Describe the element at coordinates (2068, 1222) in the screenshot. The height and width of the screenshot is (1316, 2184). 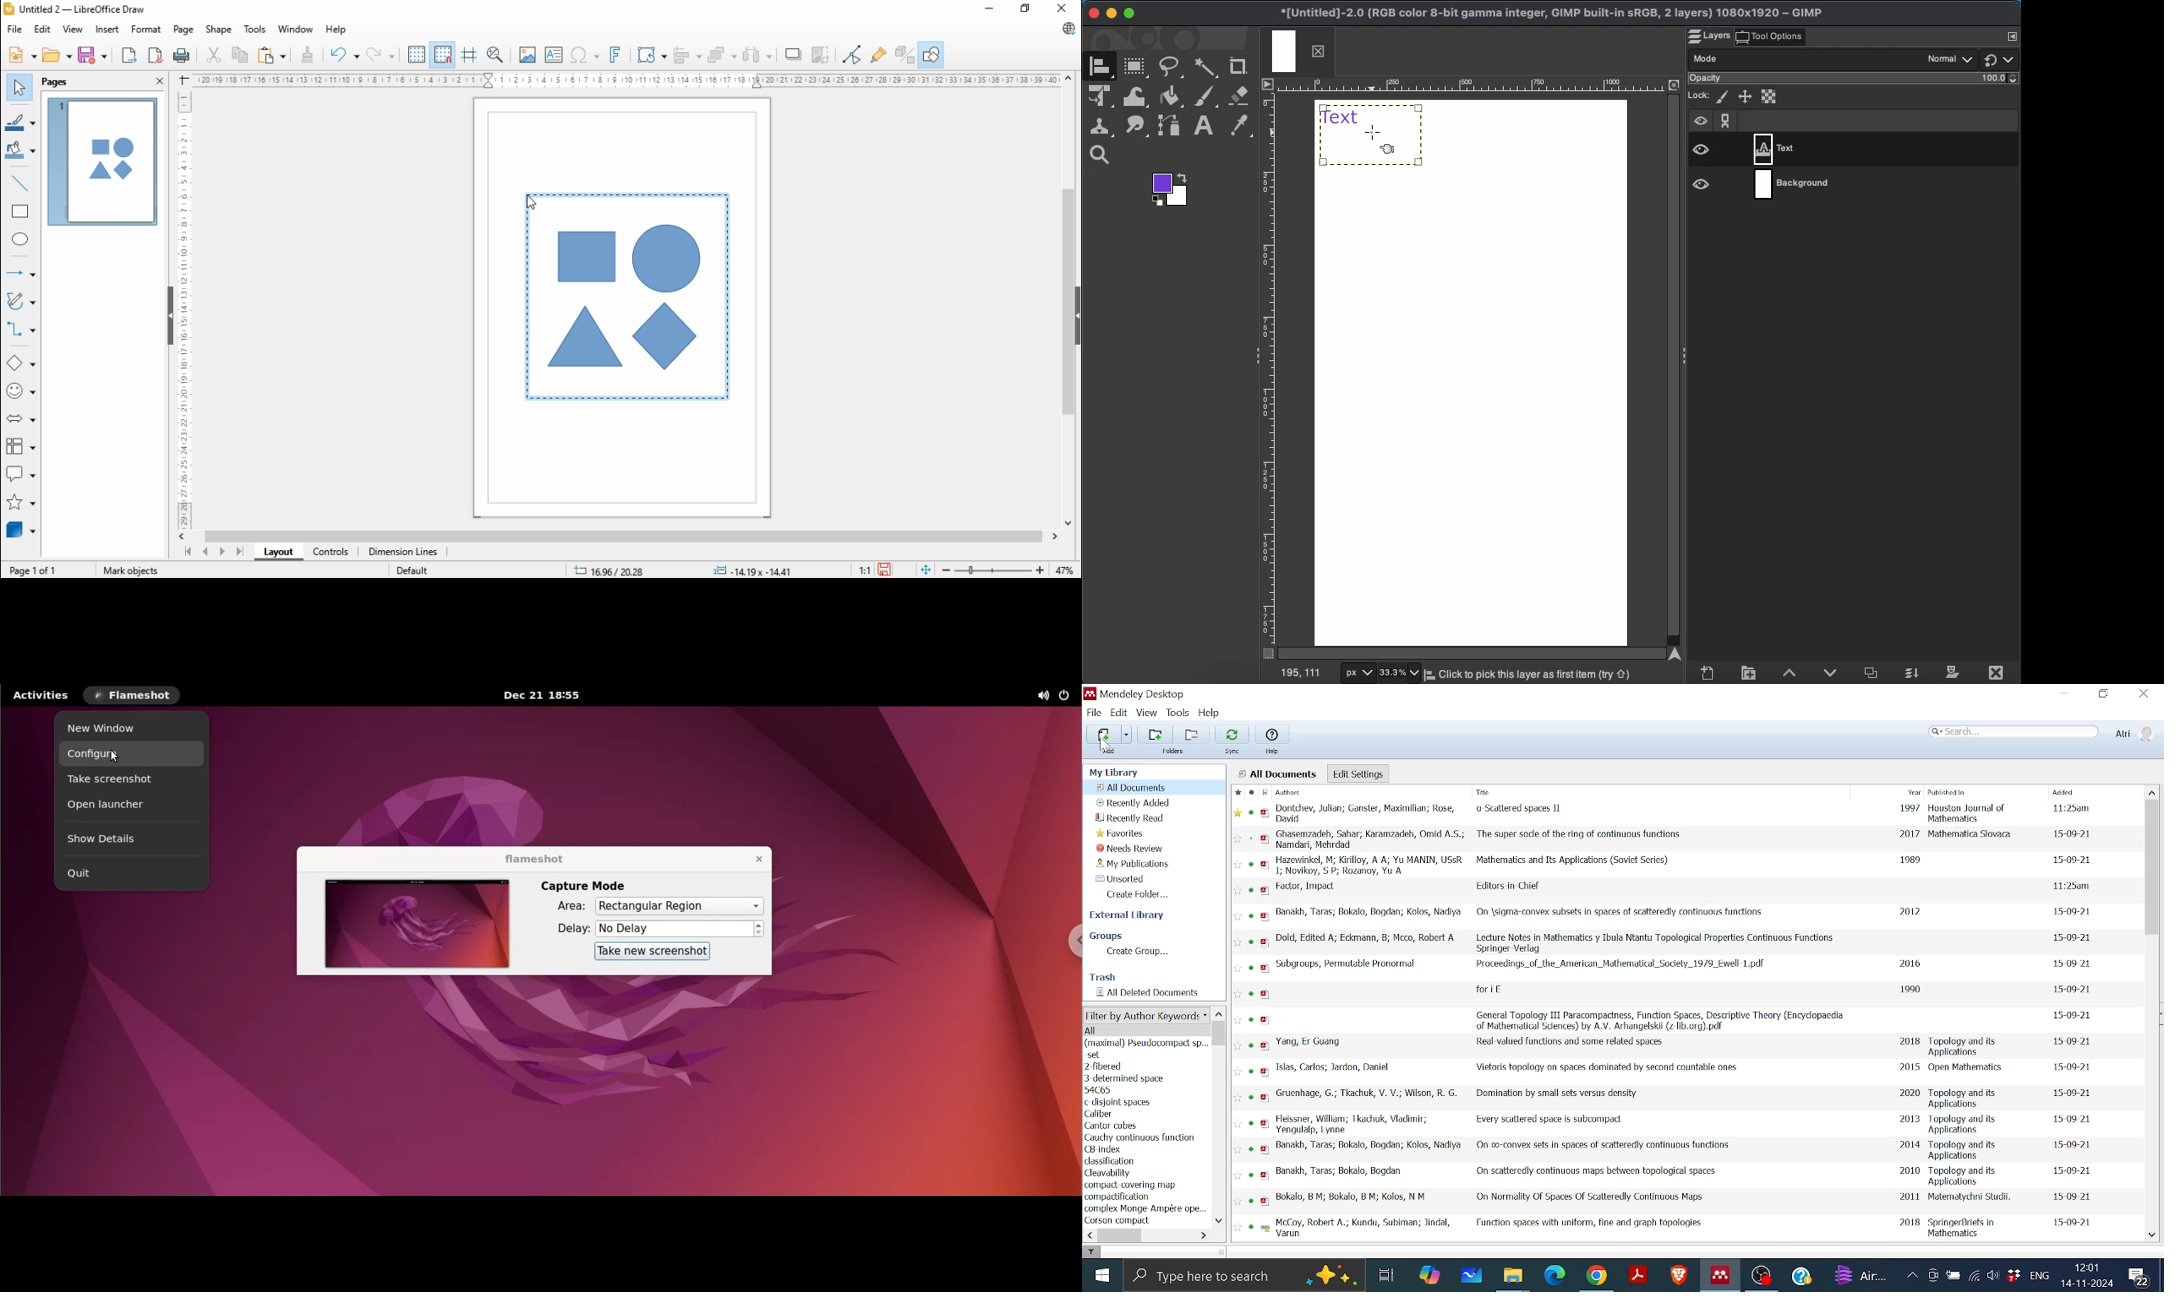
I see `date` at that location.